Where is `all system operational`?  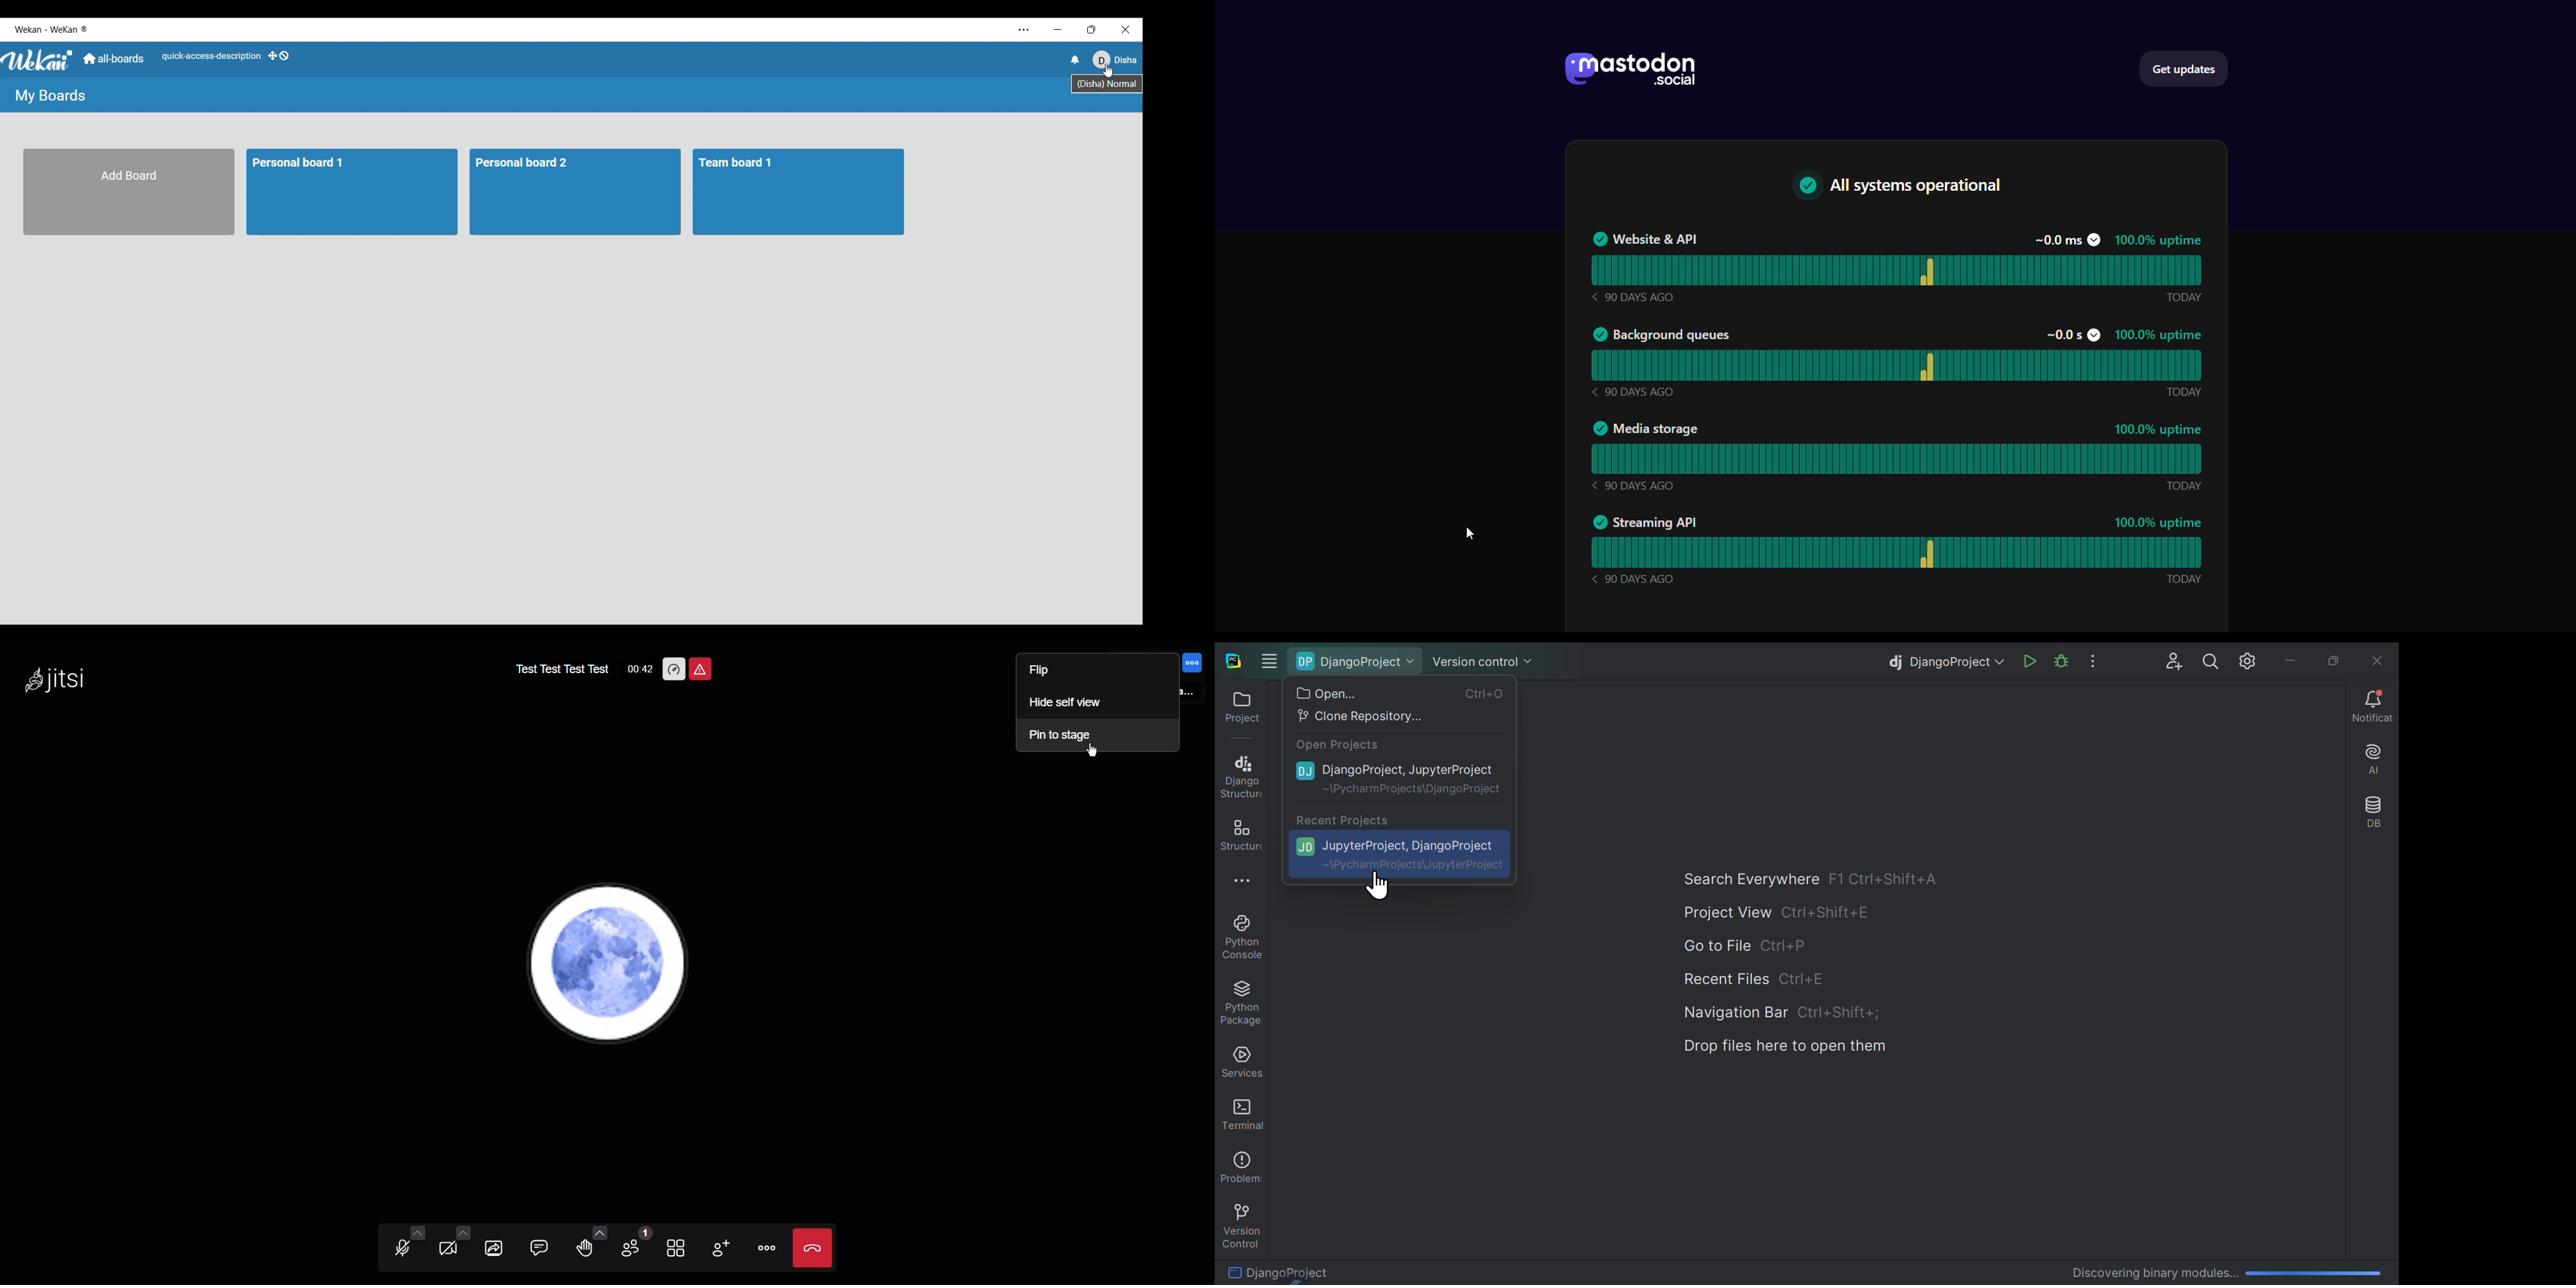
all system operational is located at coordinates (1900, 185).